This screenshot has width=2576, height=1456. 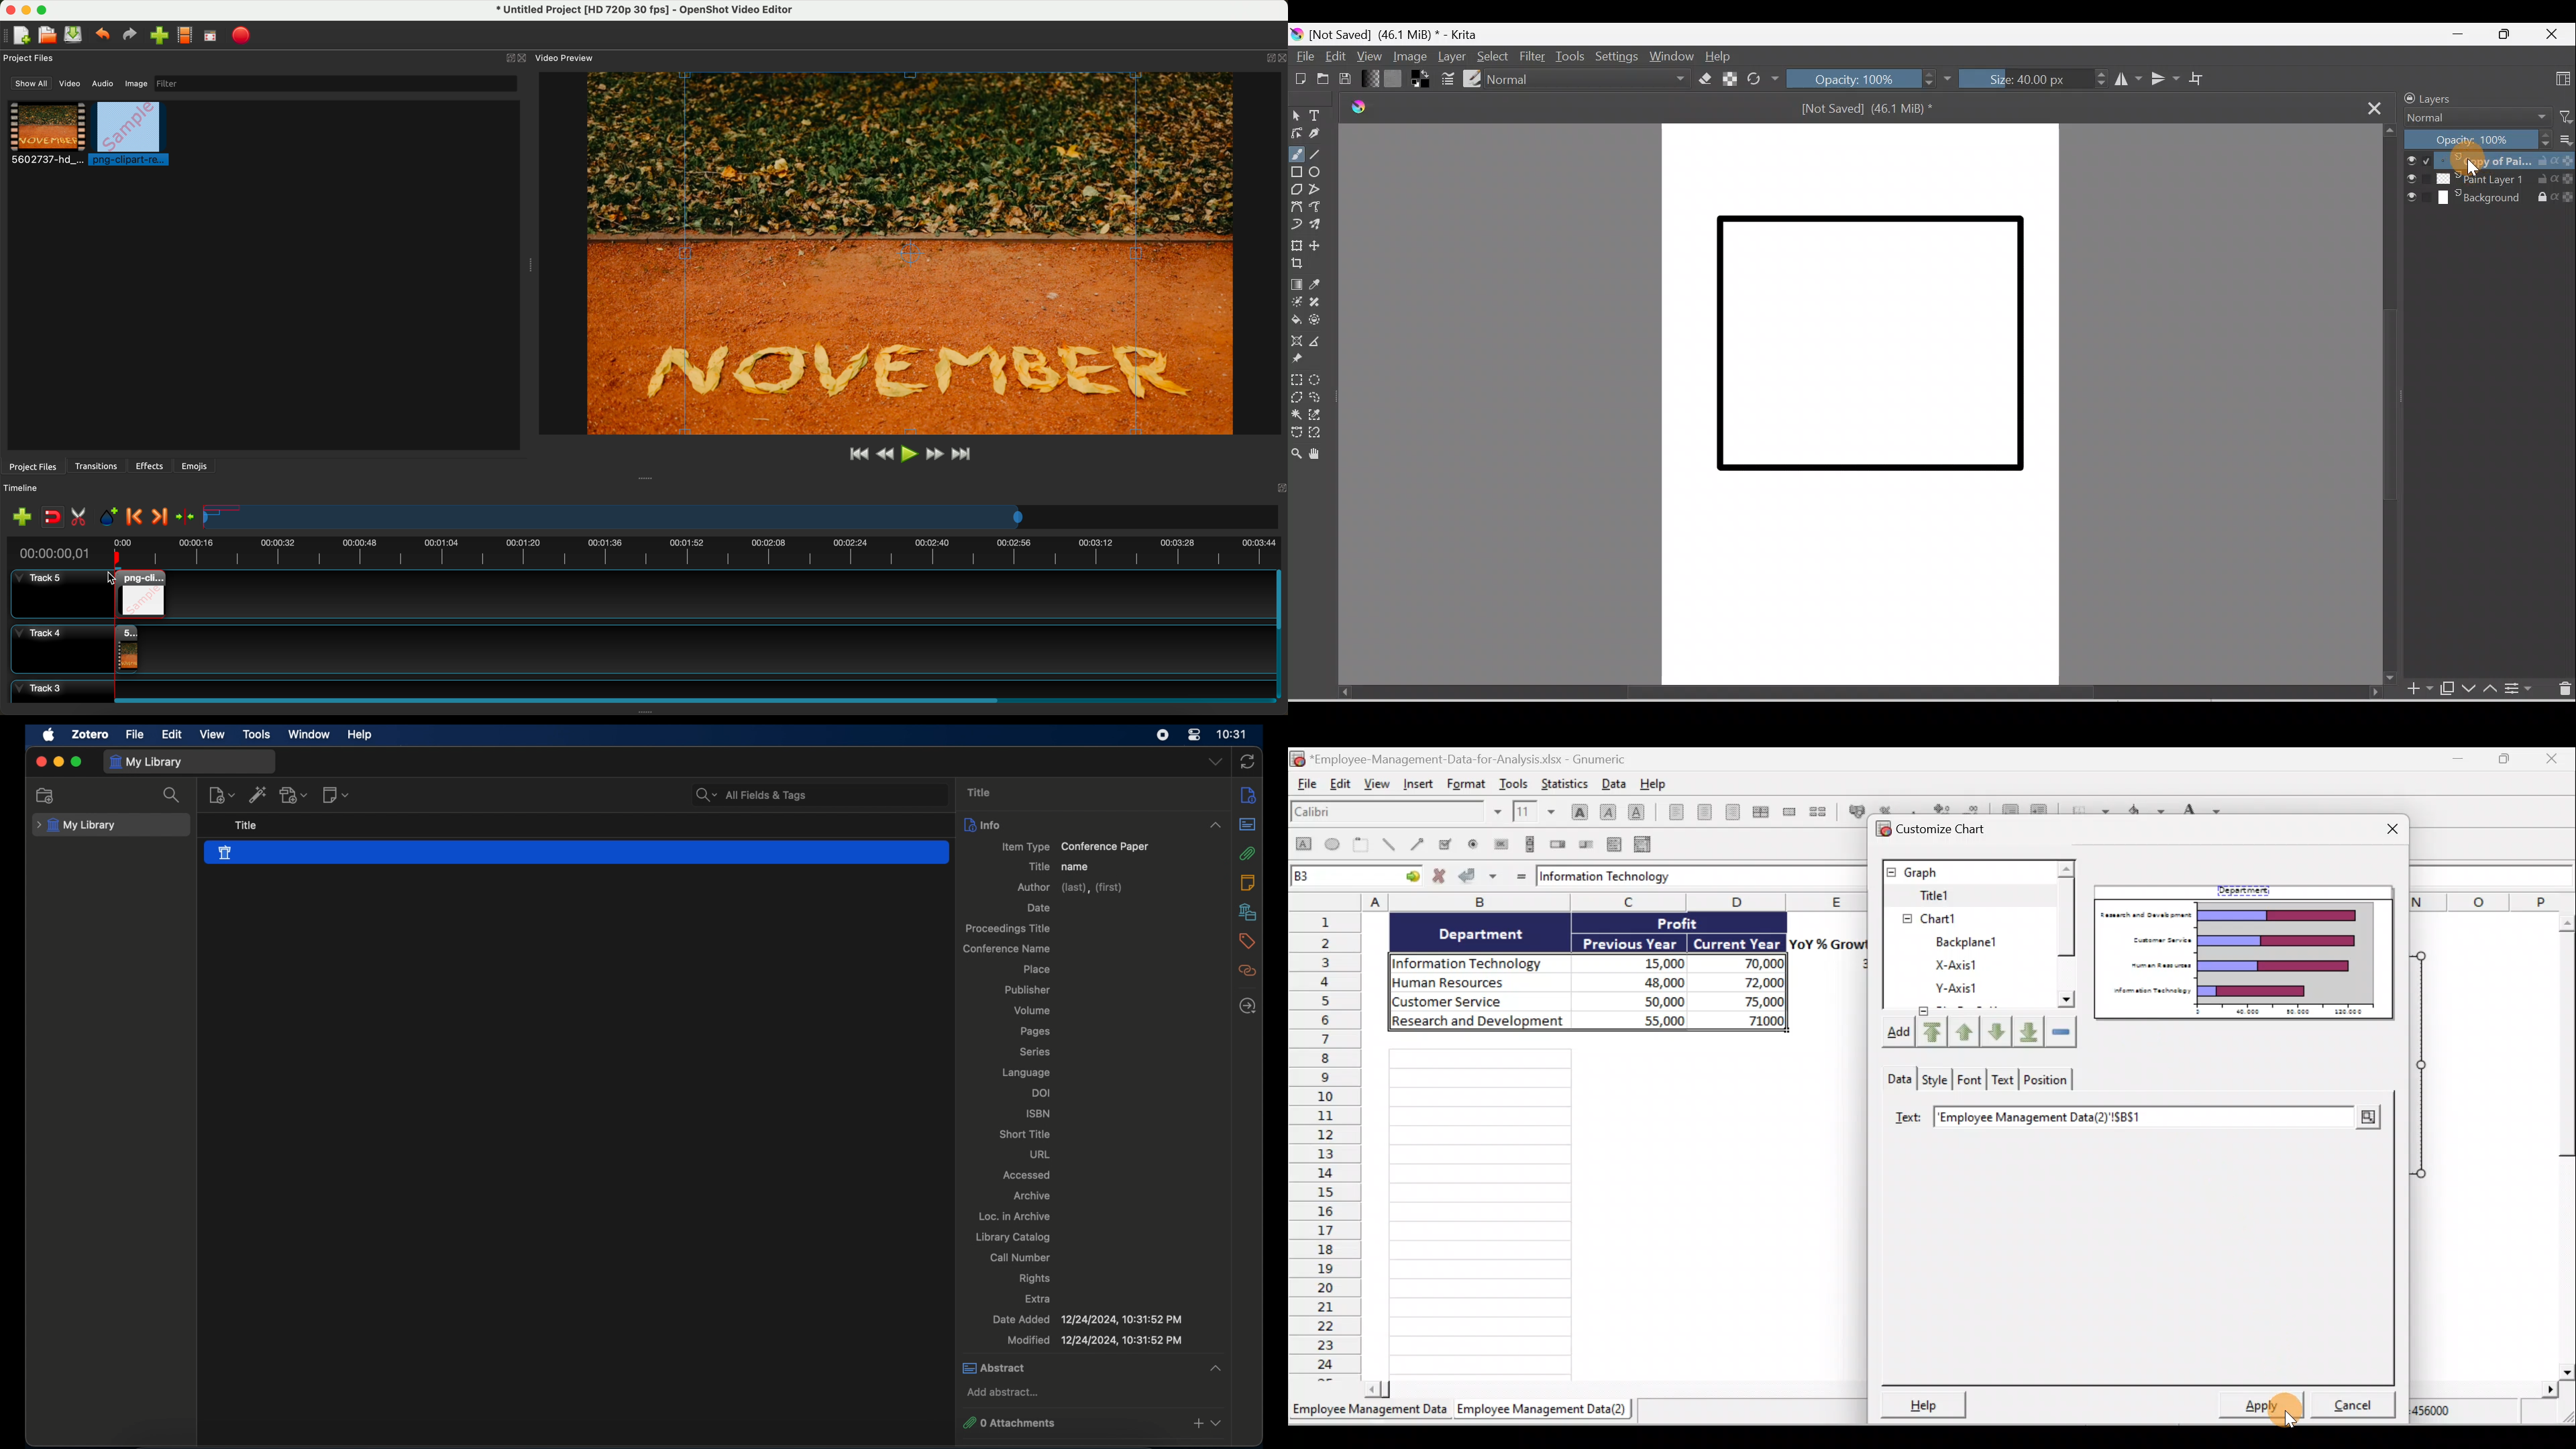 What do you see at coordinates (2561, 80) in the screenshot?
I see `Choose workspace` at bounding box center [2561, 80].